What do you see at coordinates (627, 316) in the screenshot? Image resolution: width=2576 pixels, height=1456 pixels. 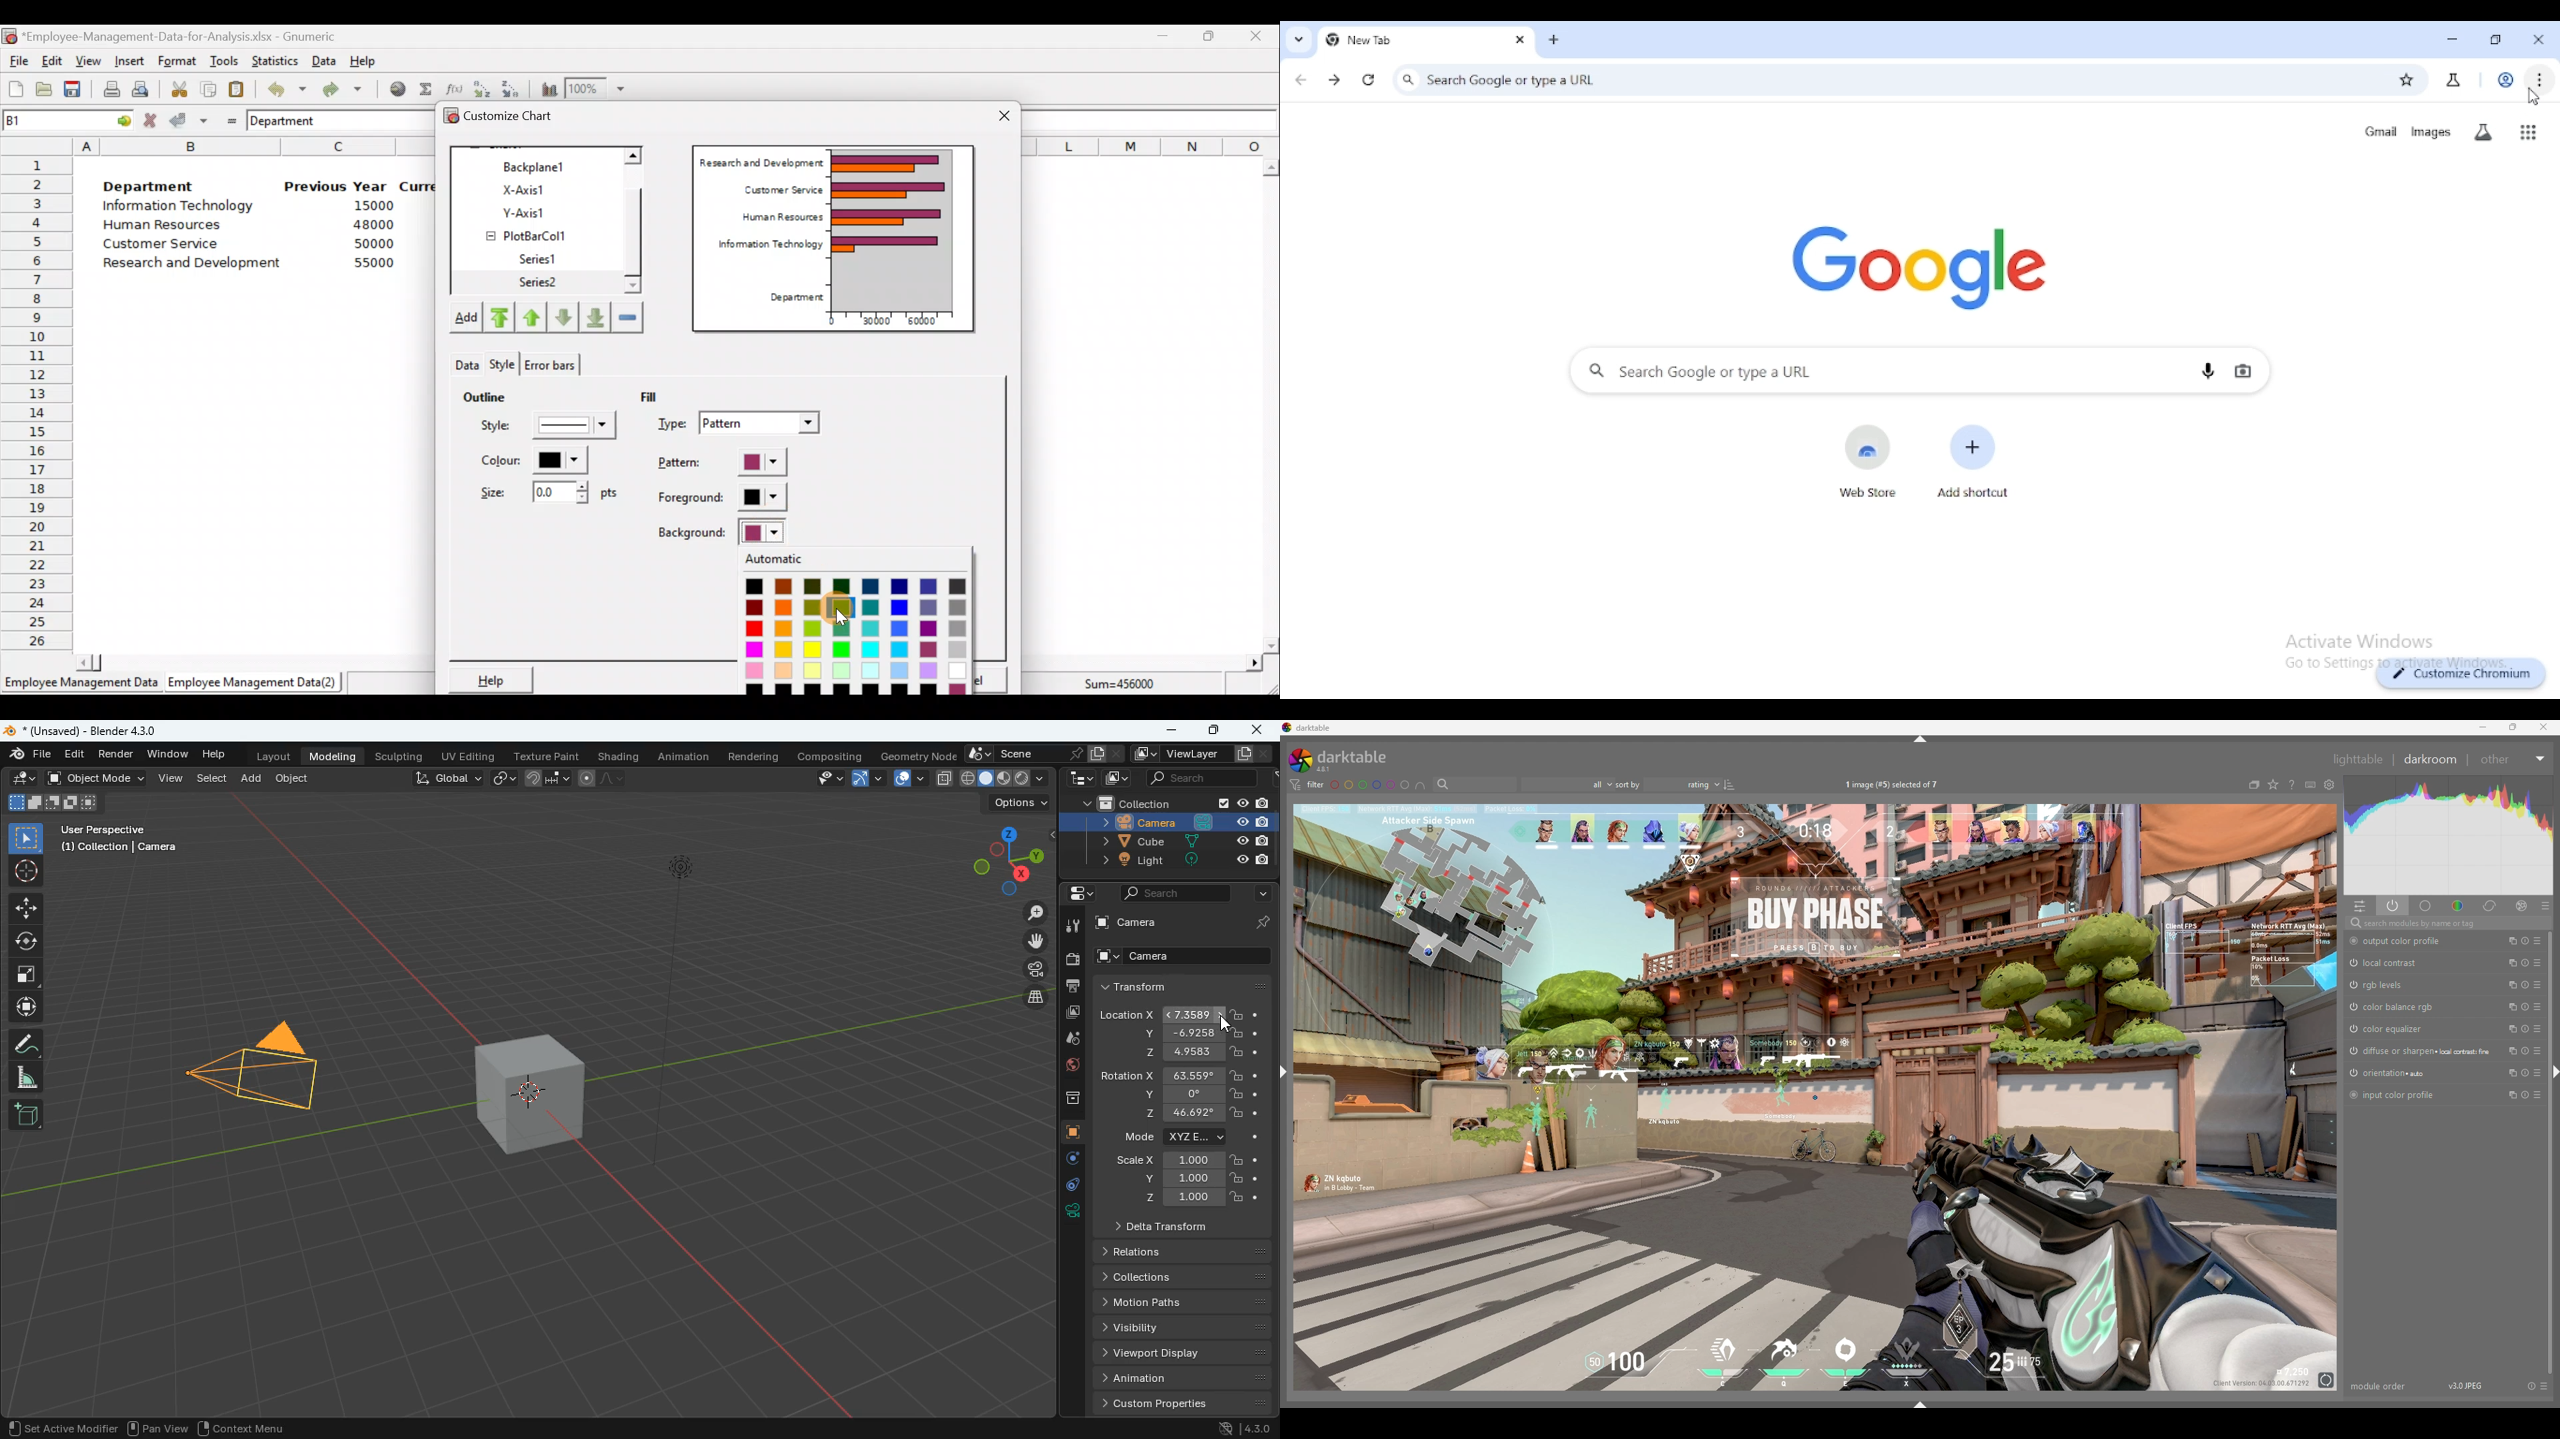 I see `Remove` at bounding box center [627, 316].